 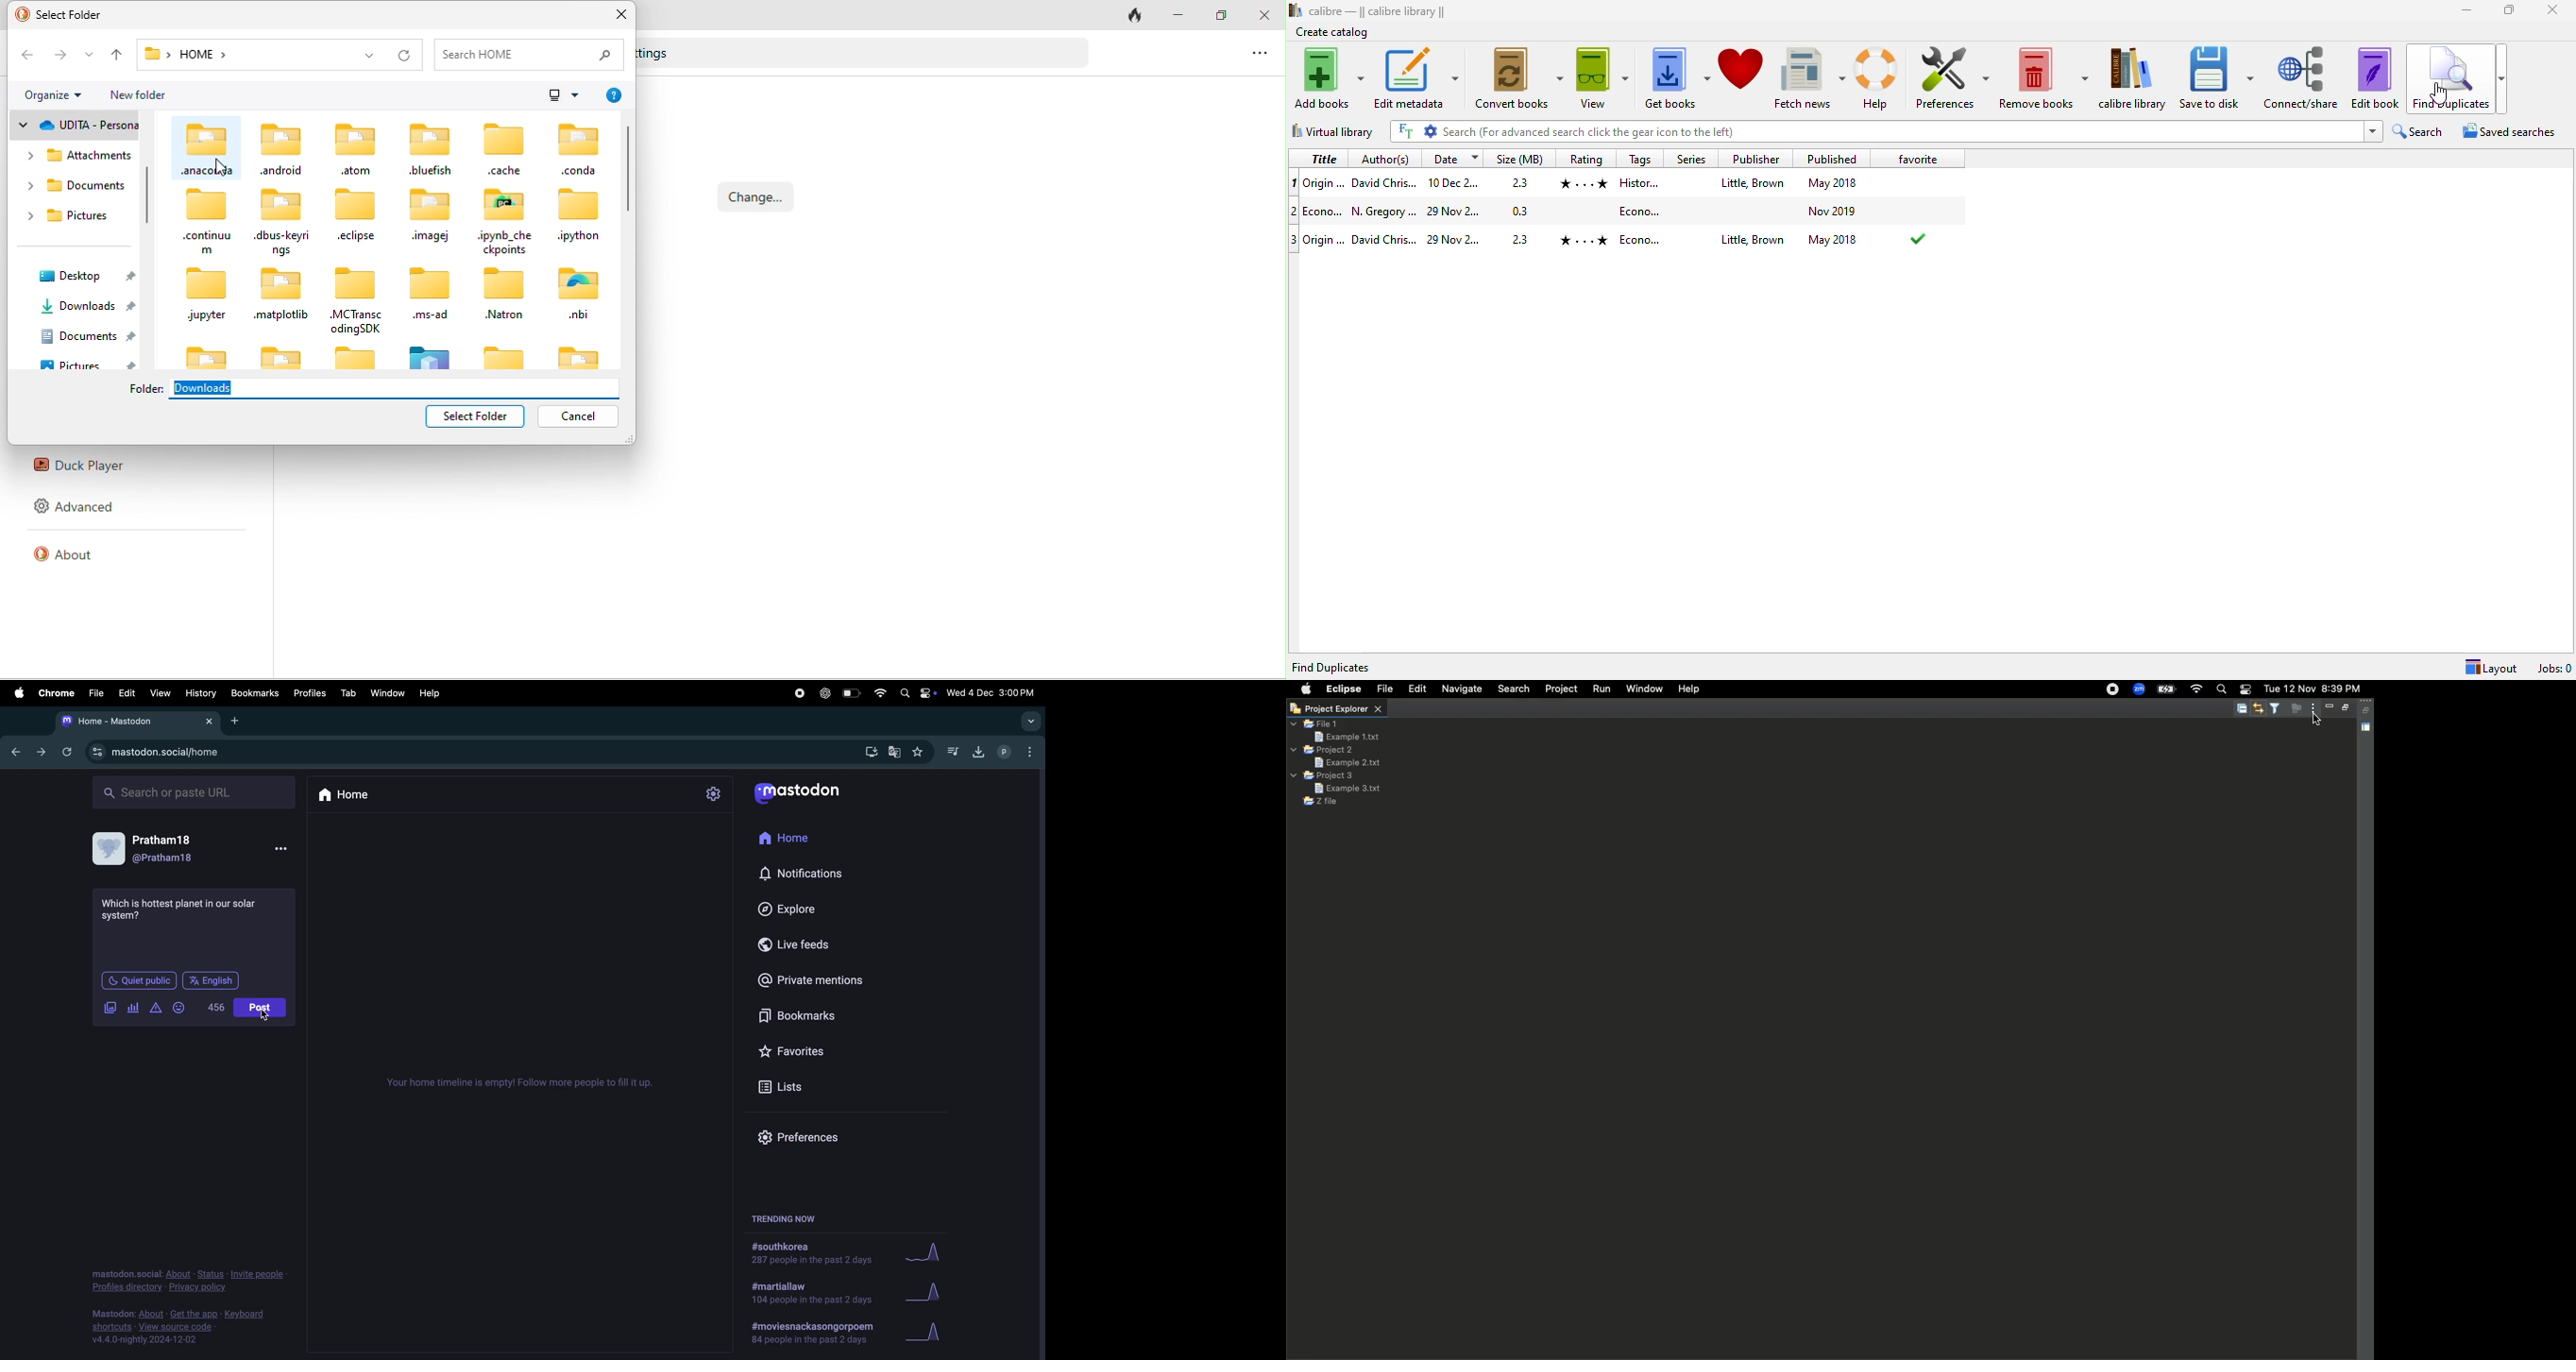 What do you see at coordinates (137, 721) in the screenshot?
I see `mastodon home` at bounding box center [137, 721].